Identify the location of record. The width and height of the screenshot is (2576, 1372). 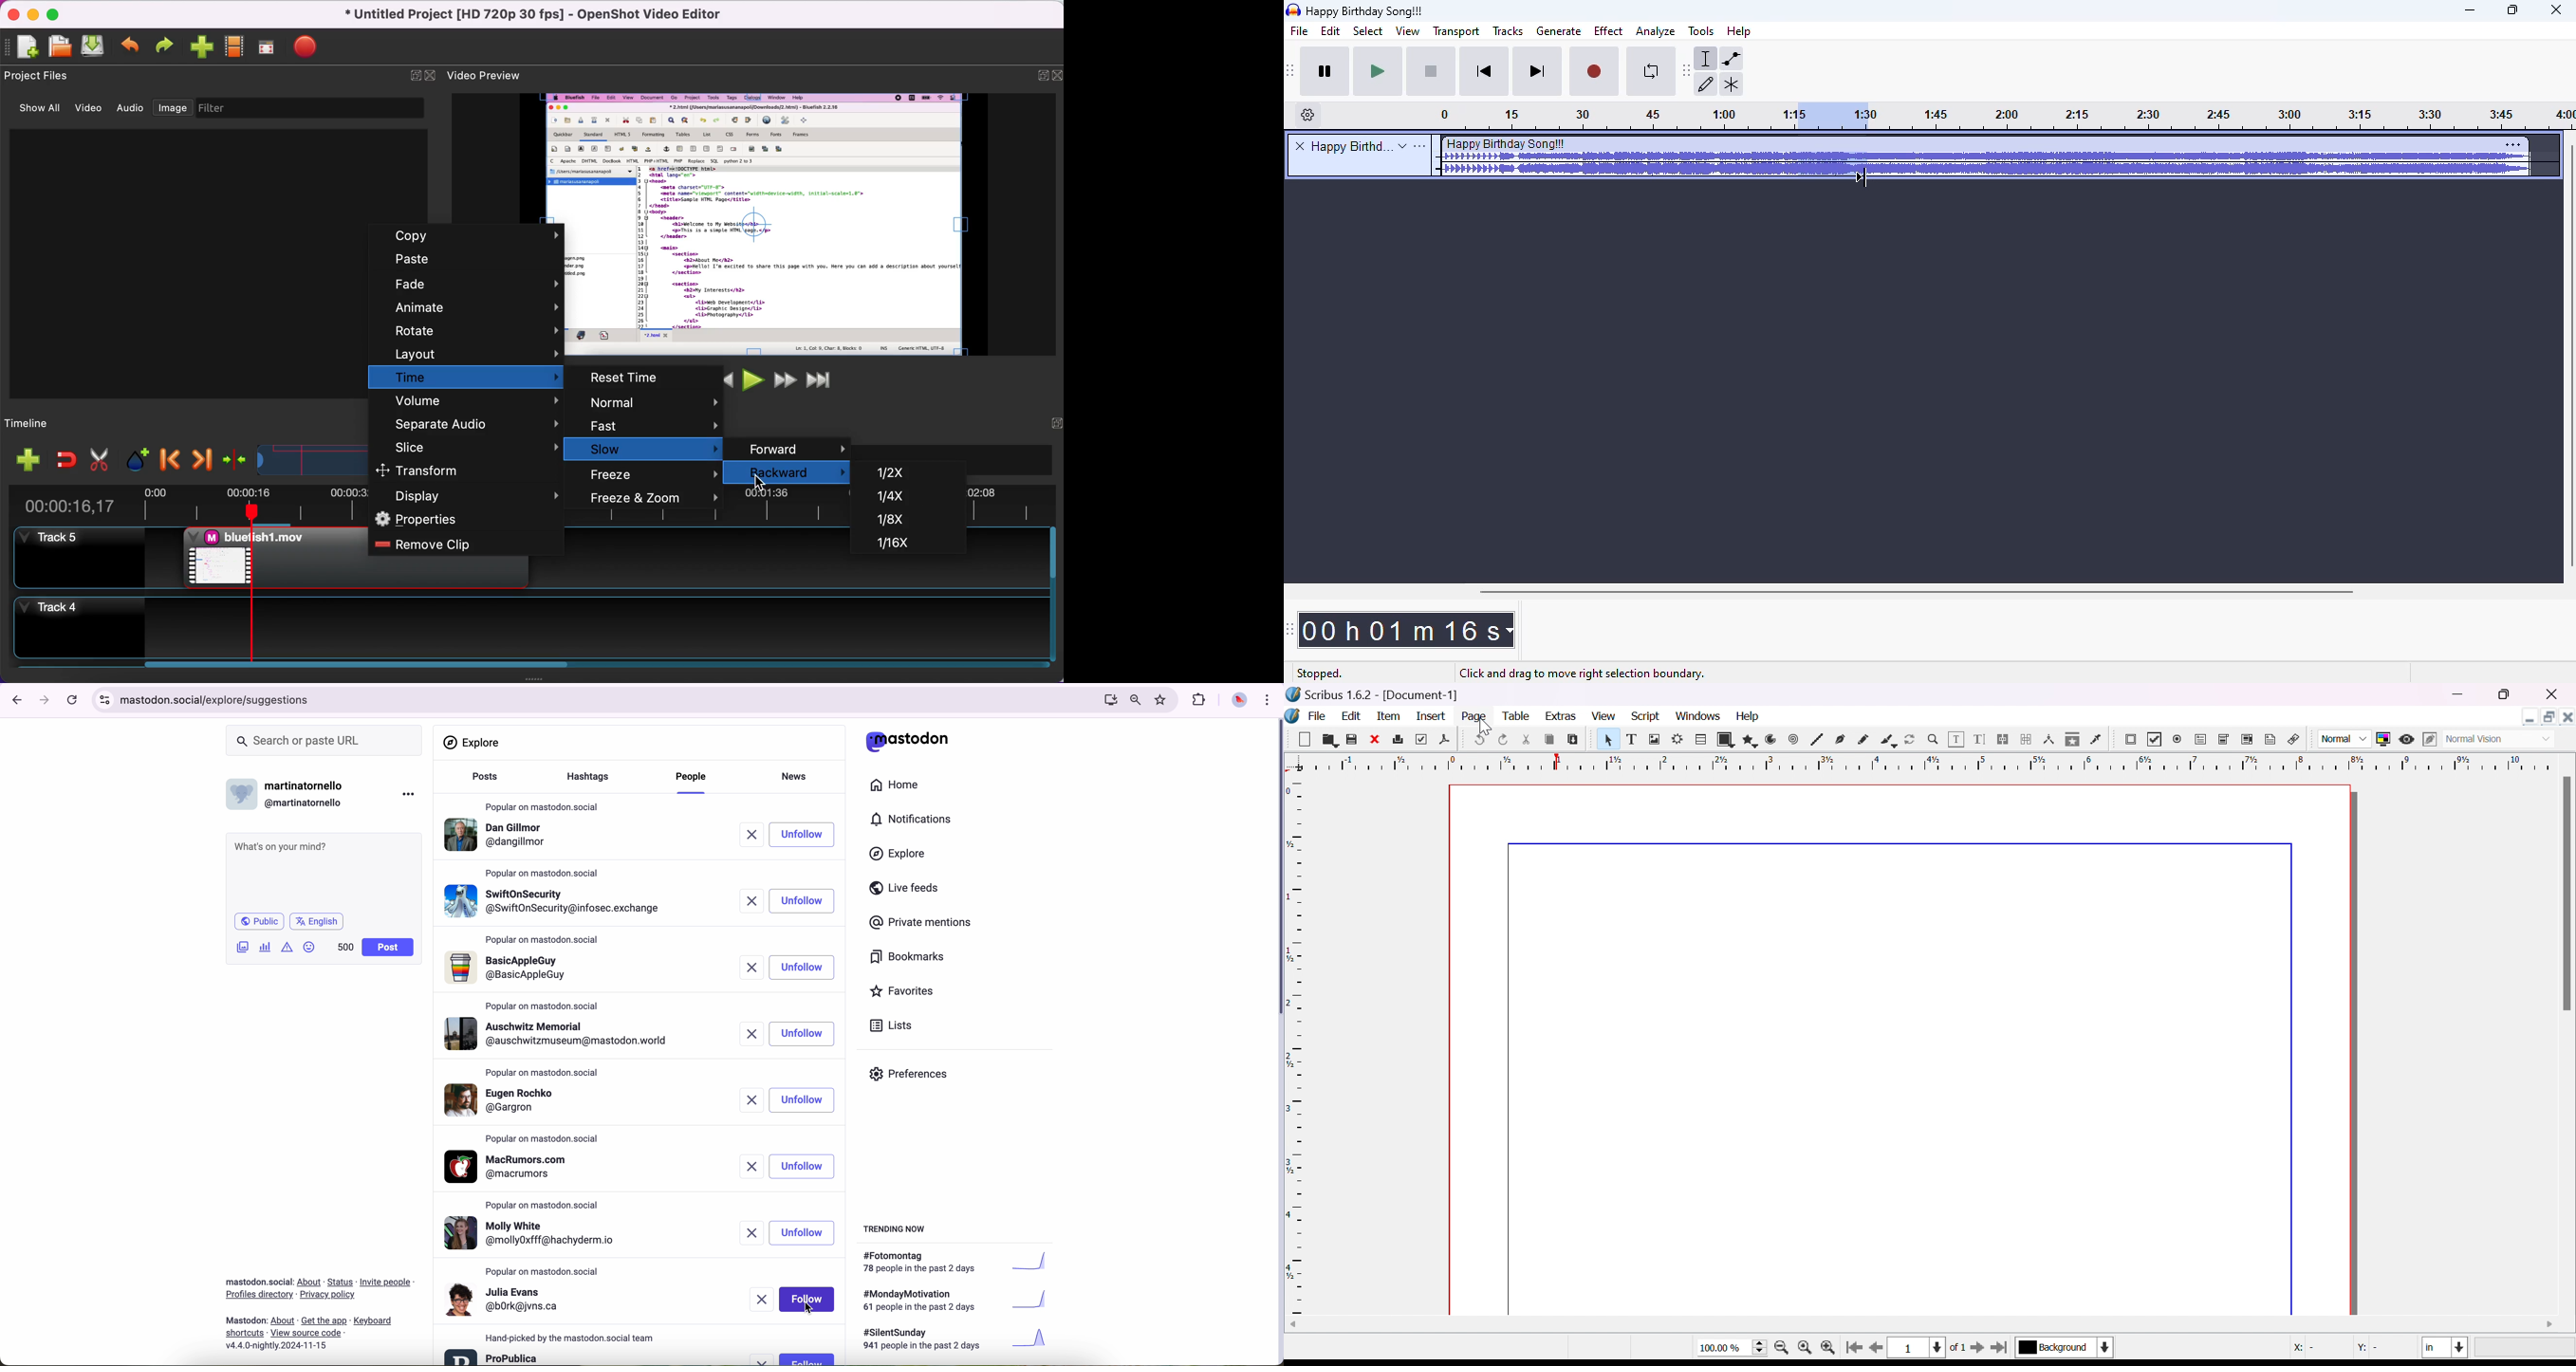
(1595, 73).